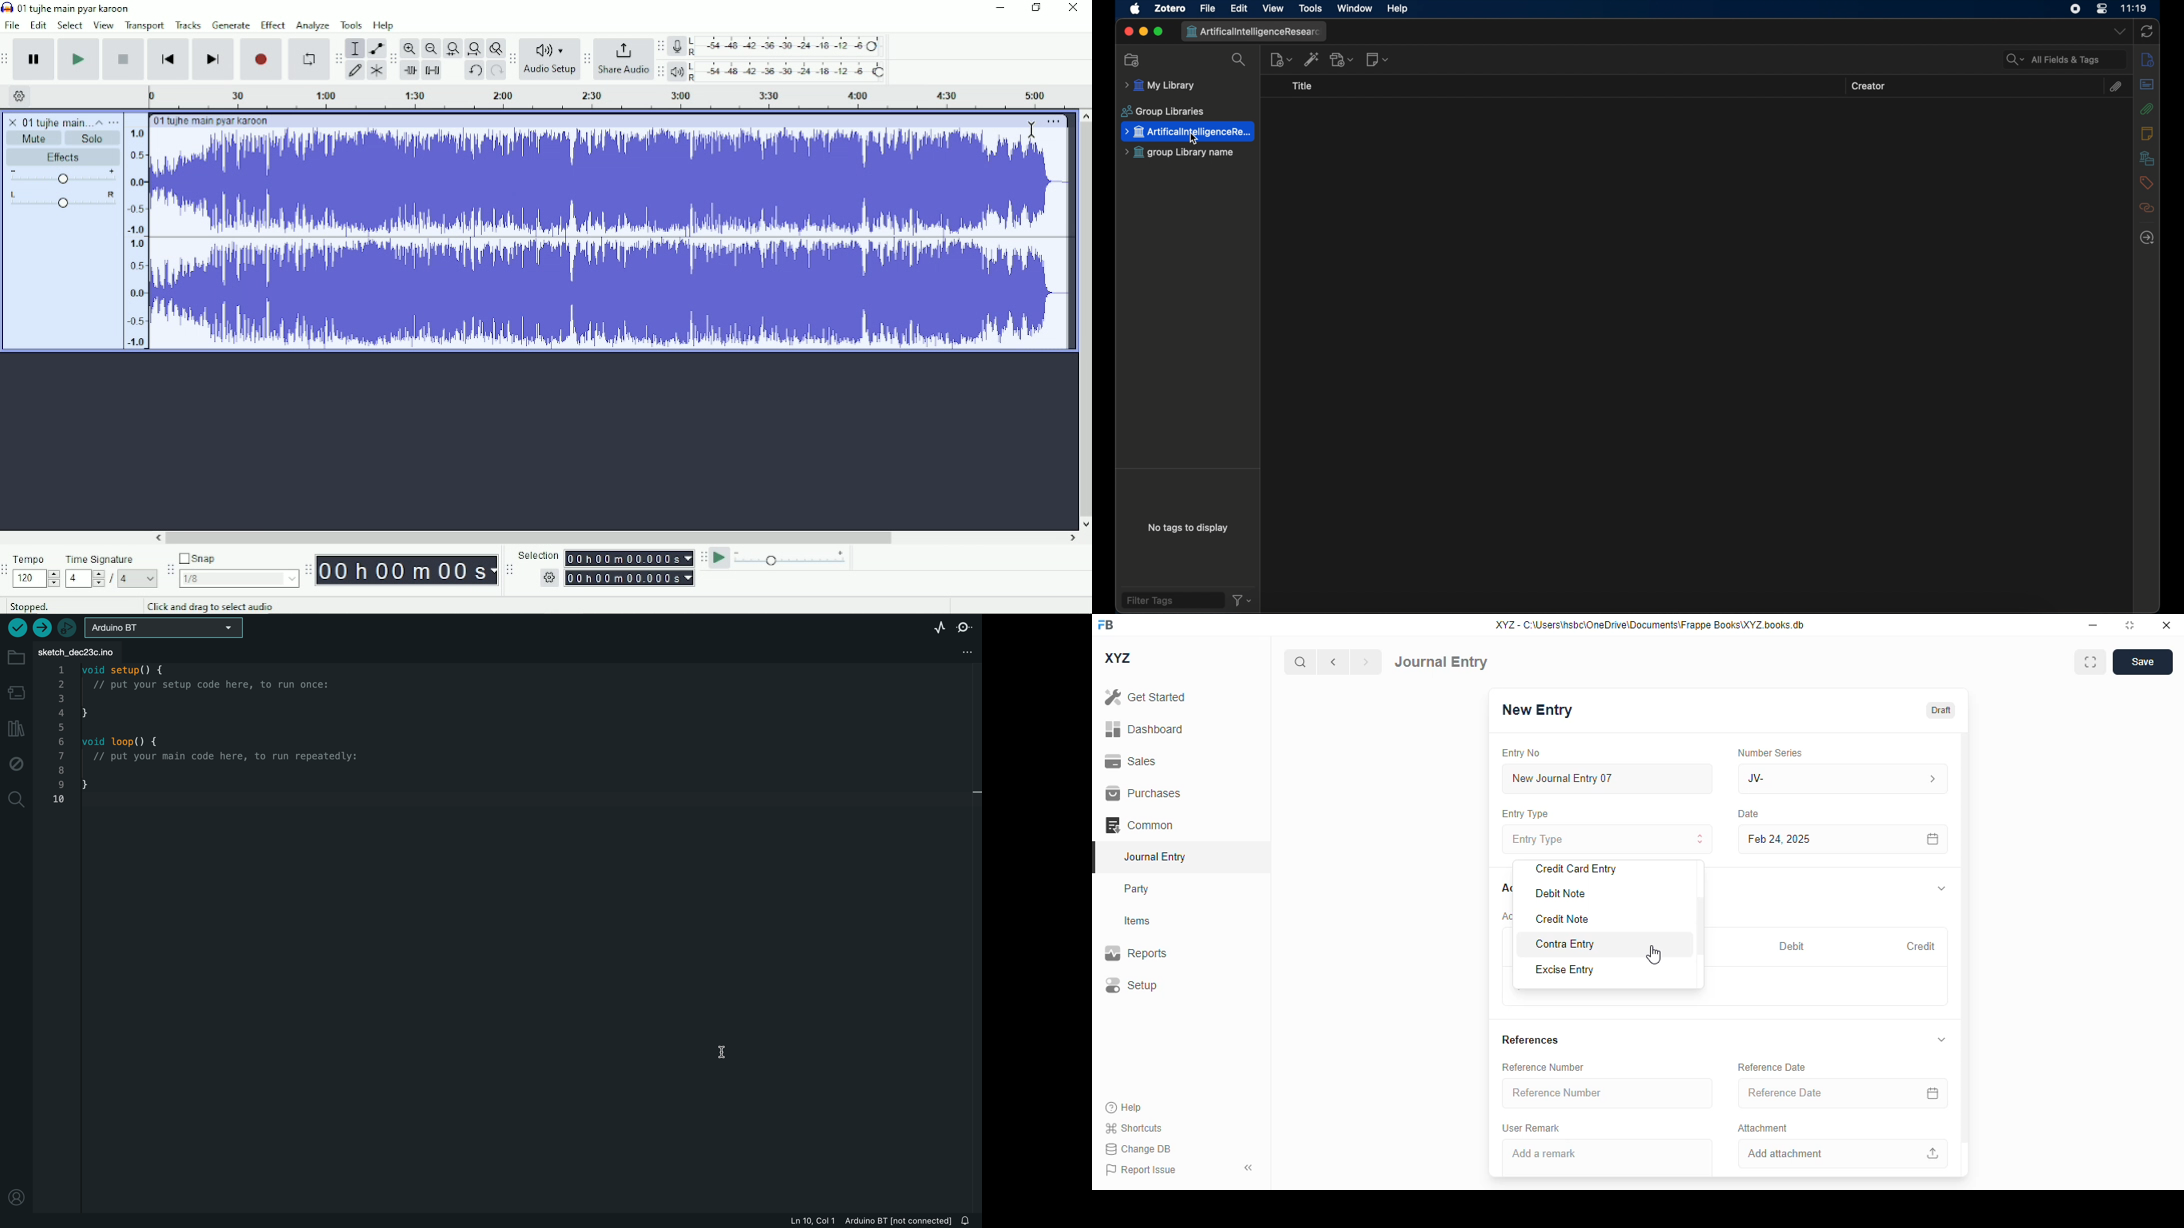 This screenshot has height=1232, width=2184. I want to click on Audacity edit toolbar, so click(391, 59).